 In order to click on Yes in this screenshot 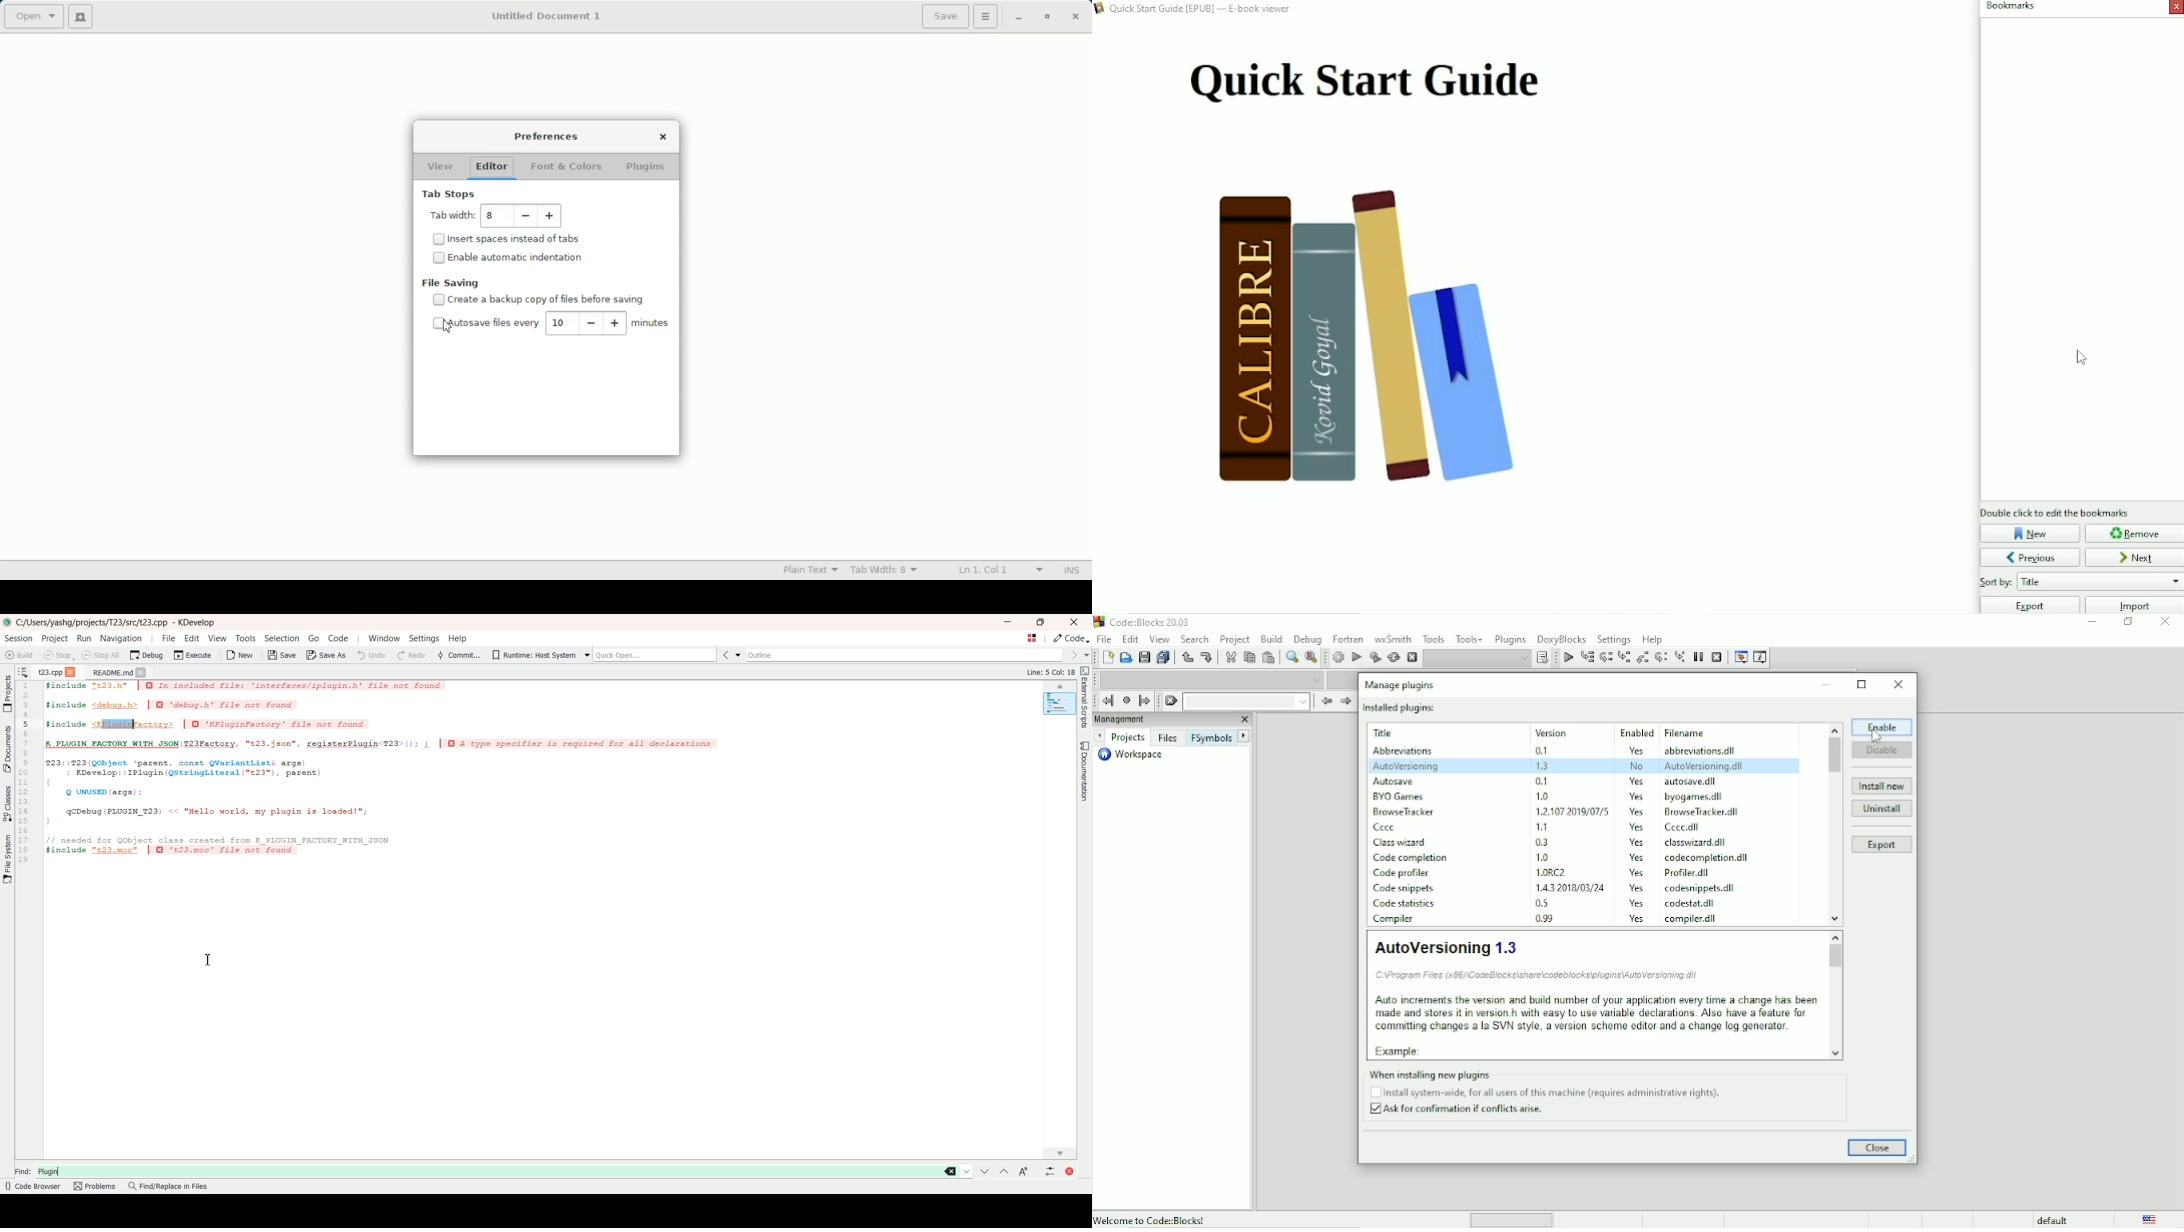, I will do `click(1637, 828)`.